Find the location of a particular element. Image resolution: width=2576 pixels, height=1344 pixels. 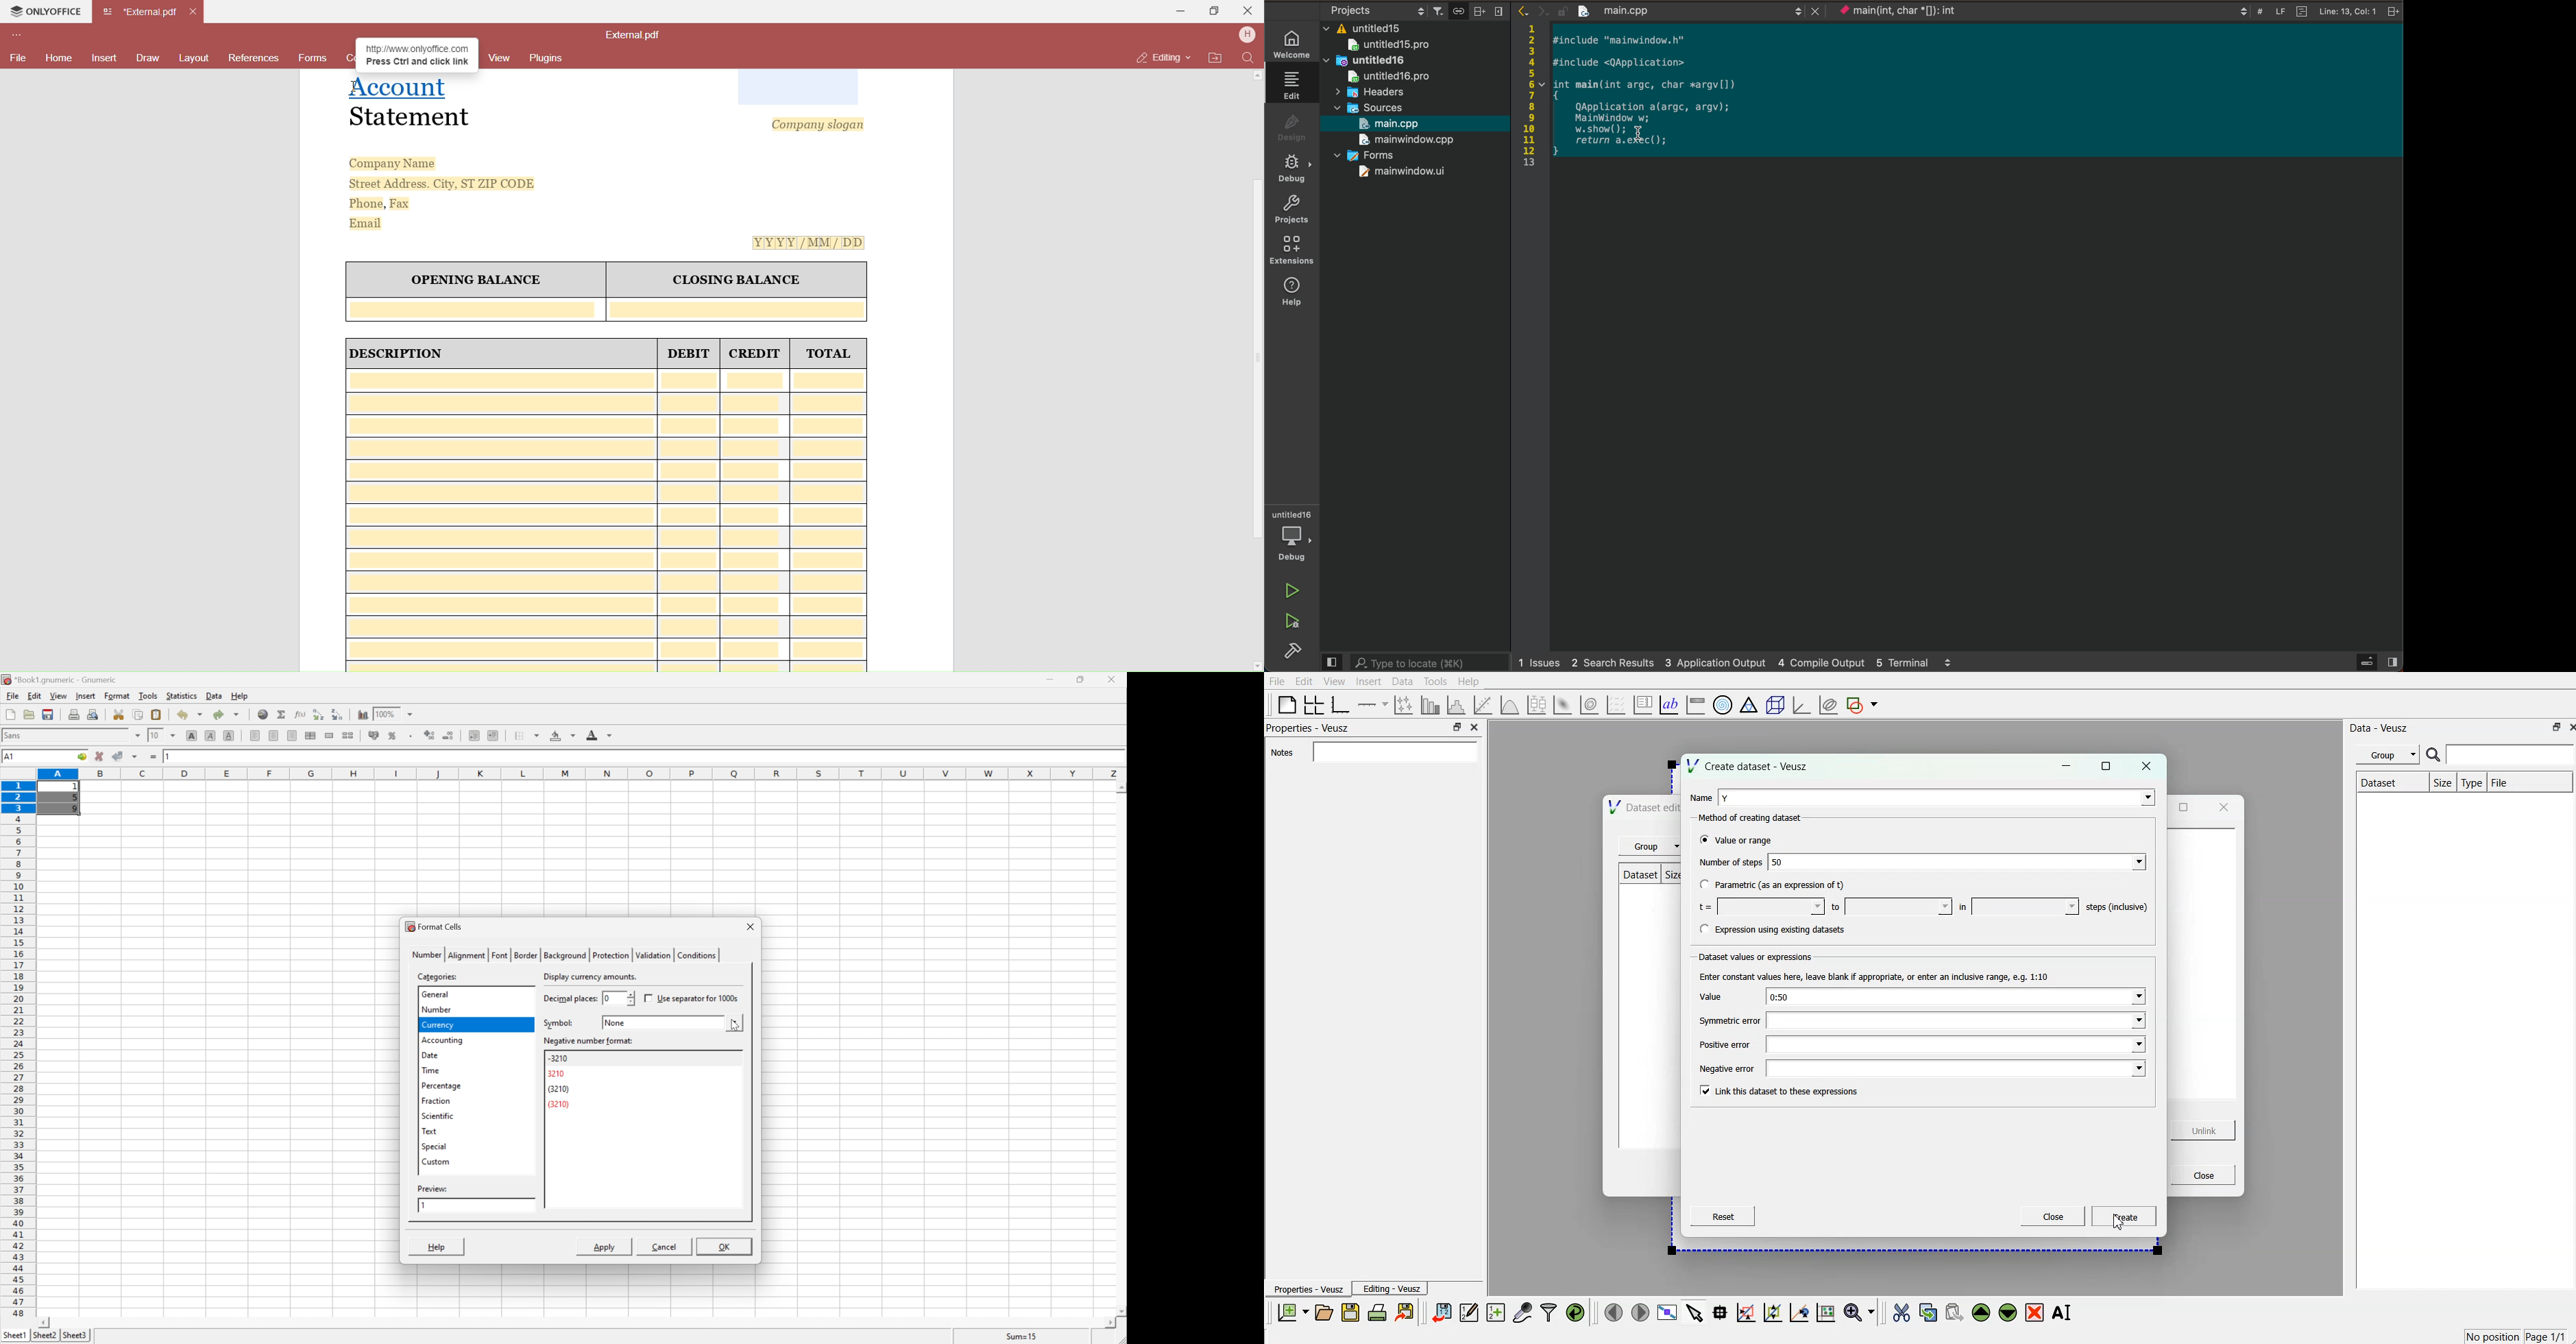

font is located at coordinates (500, 955).